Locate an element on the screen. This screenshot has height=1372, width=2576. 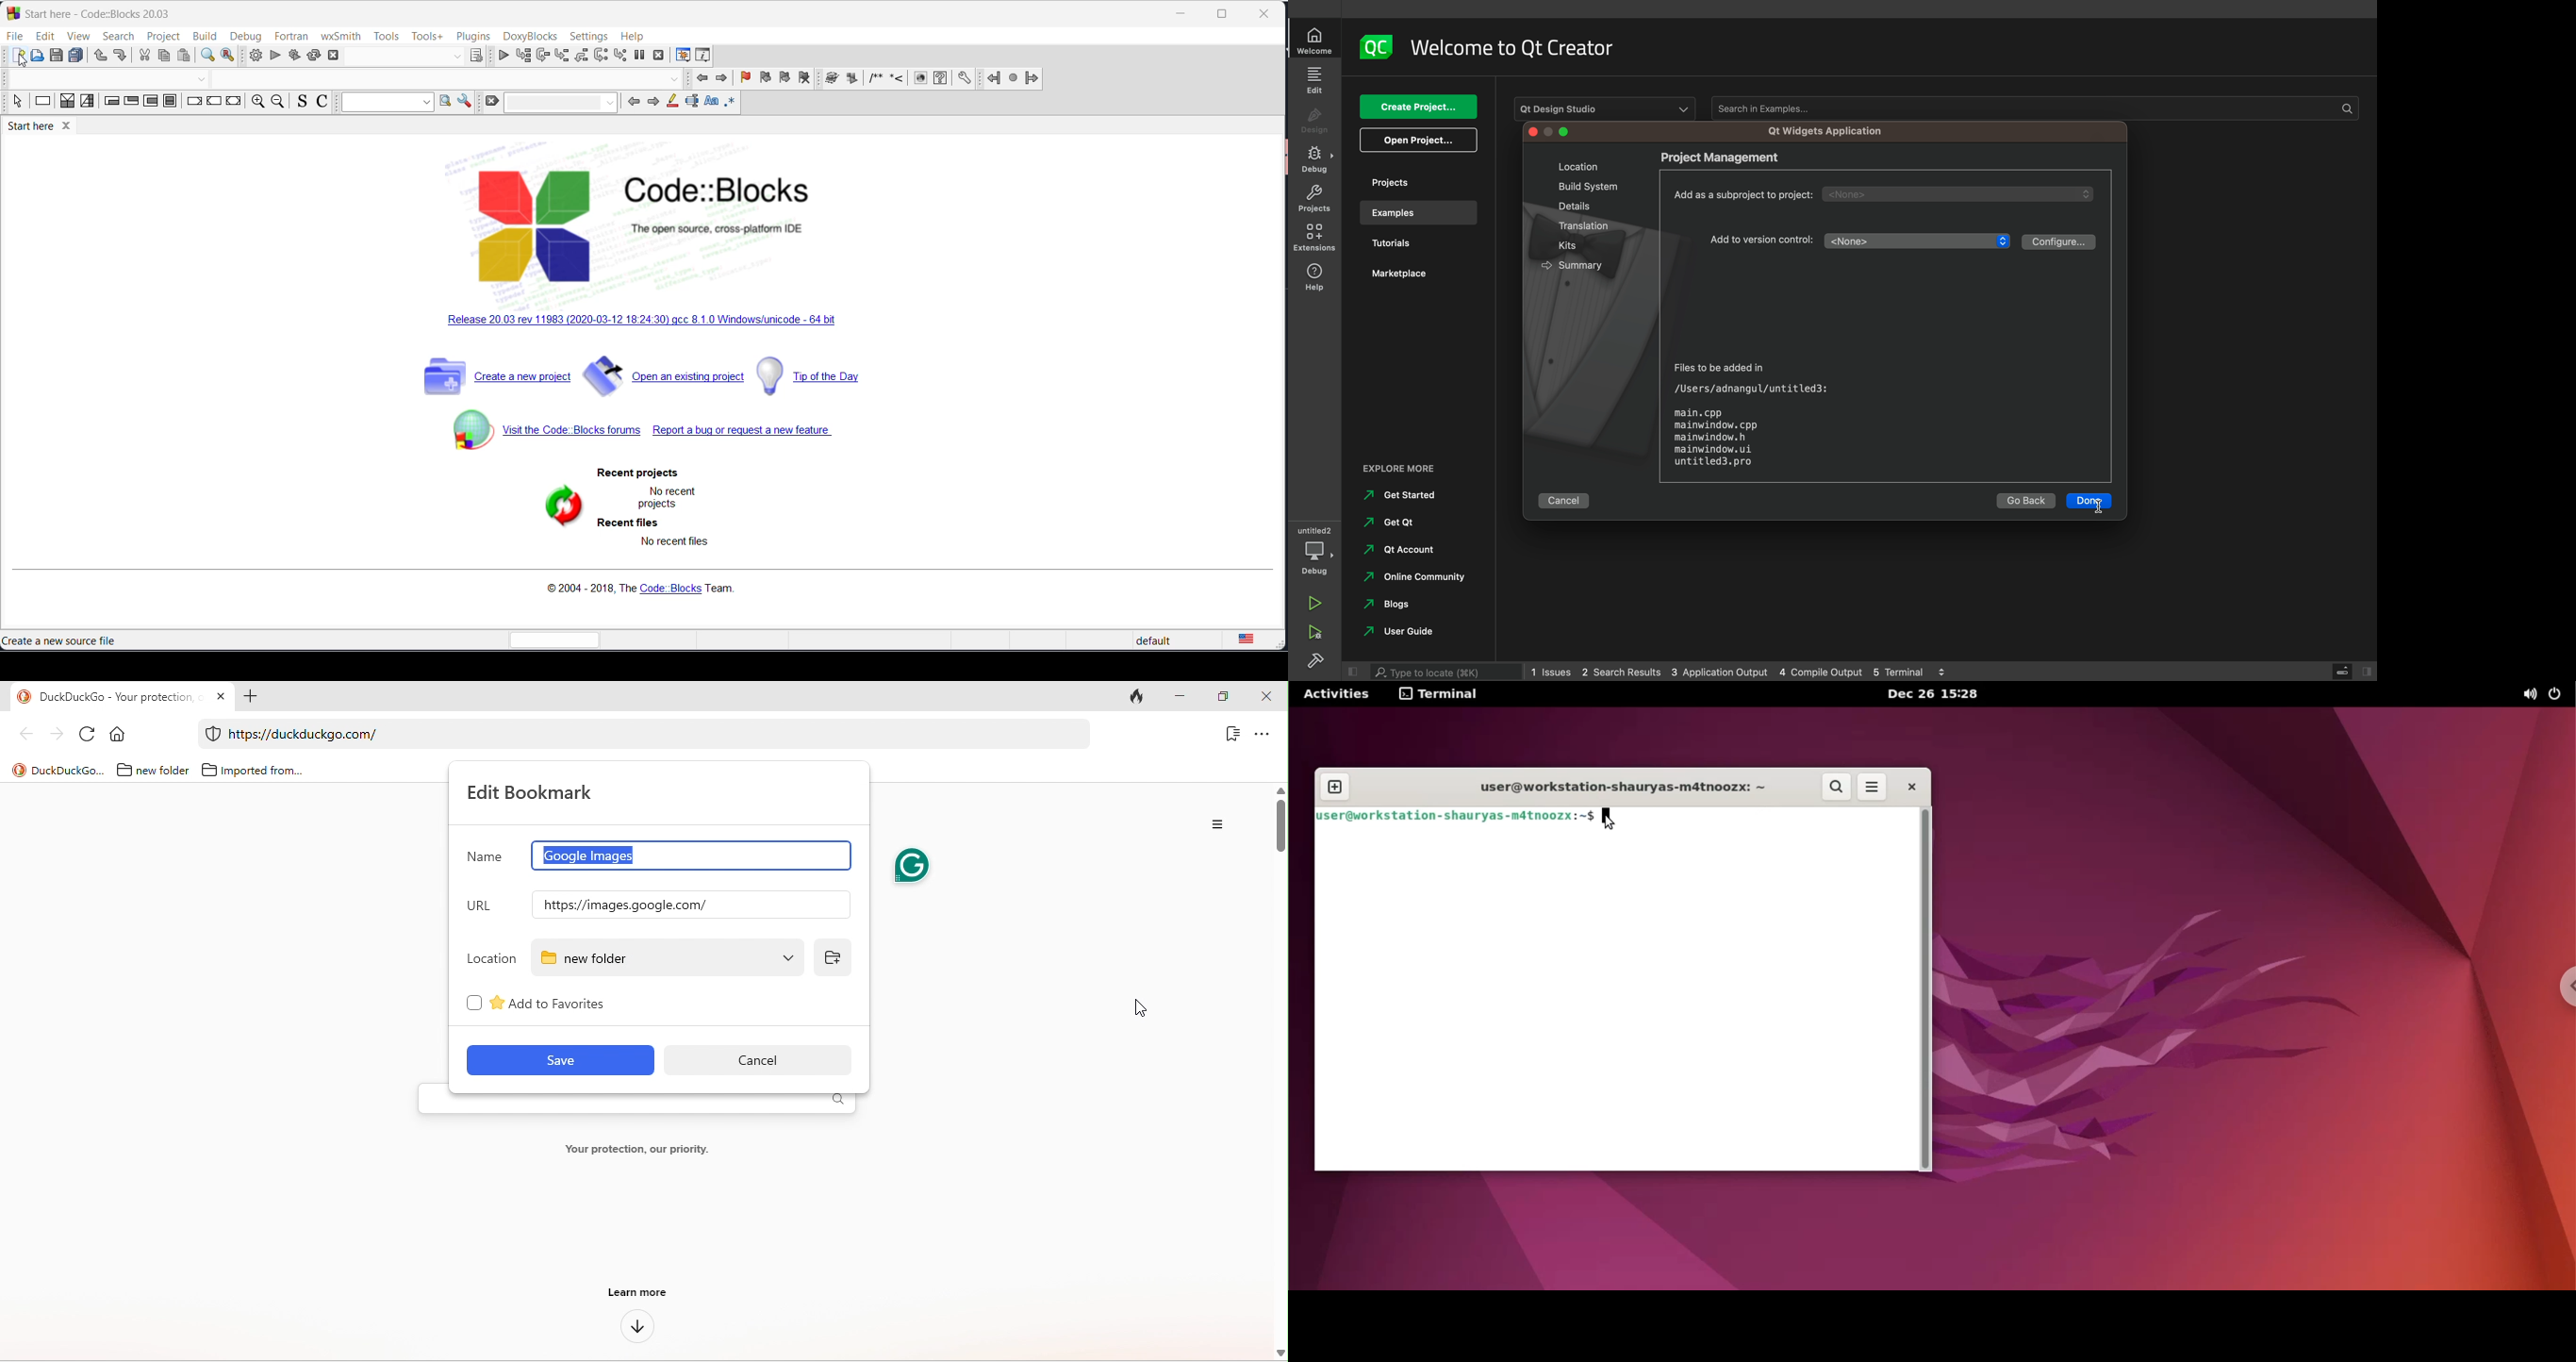
create is located at coordinates (1418, 107).